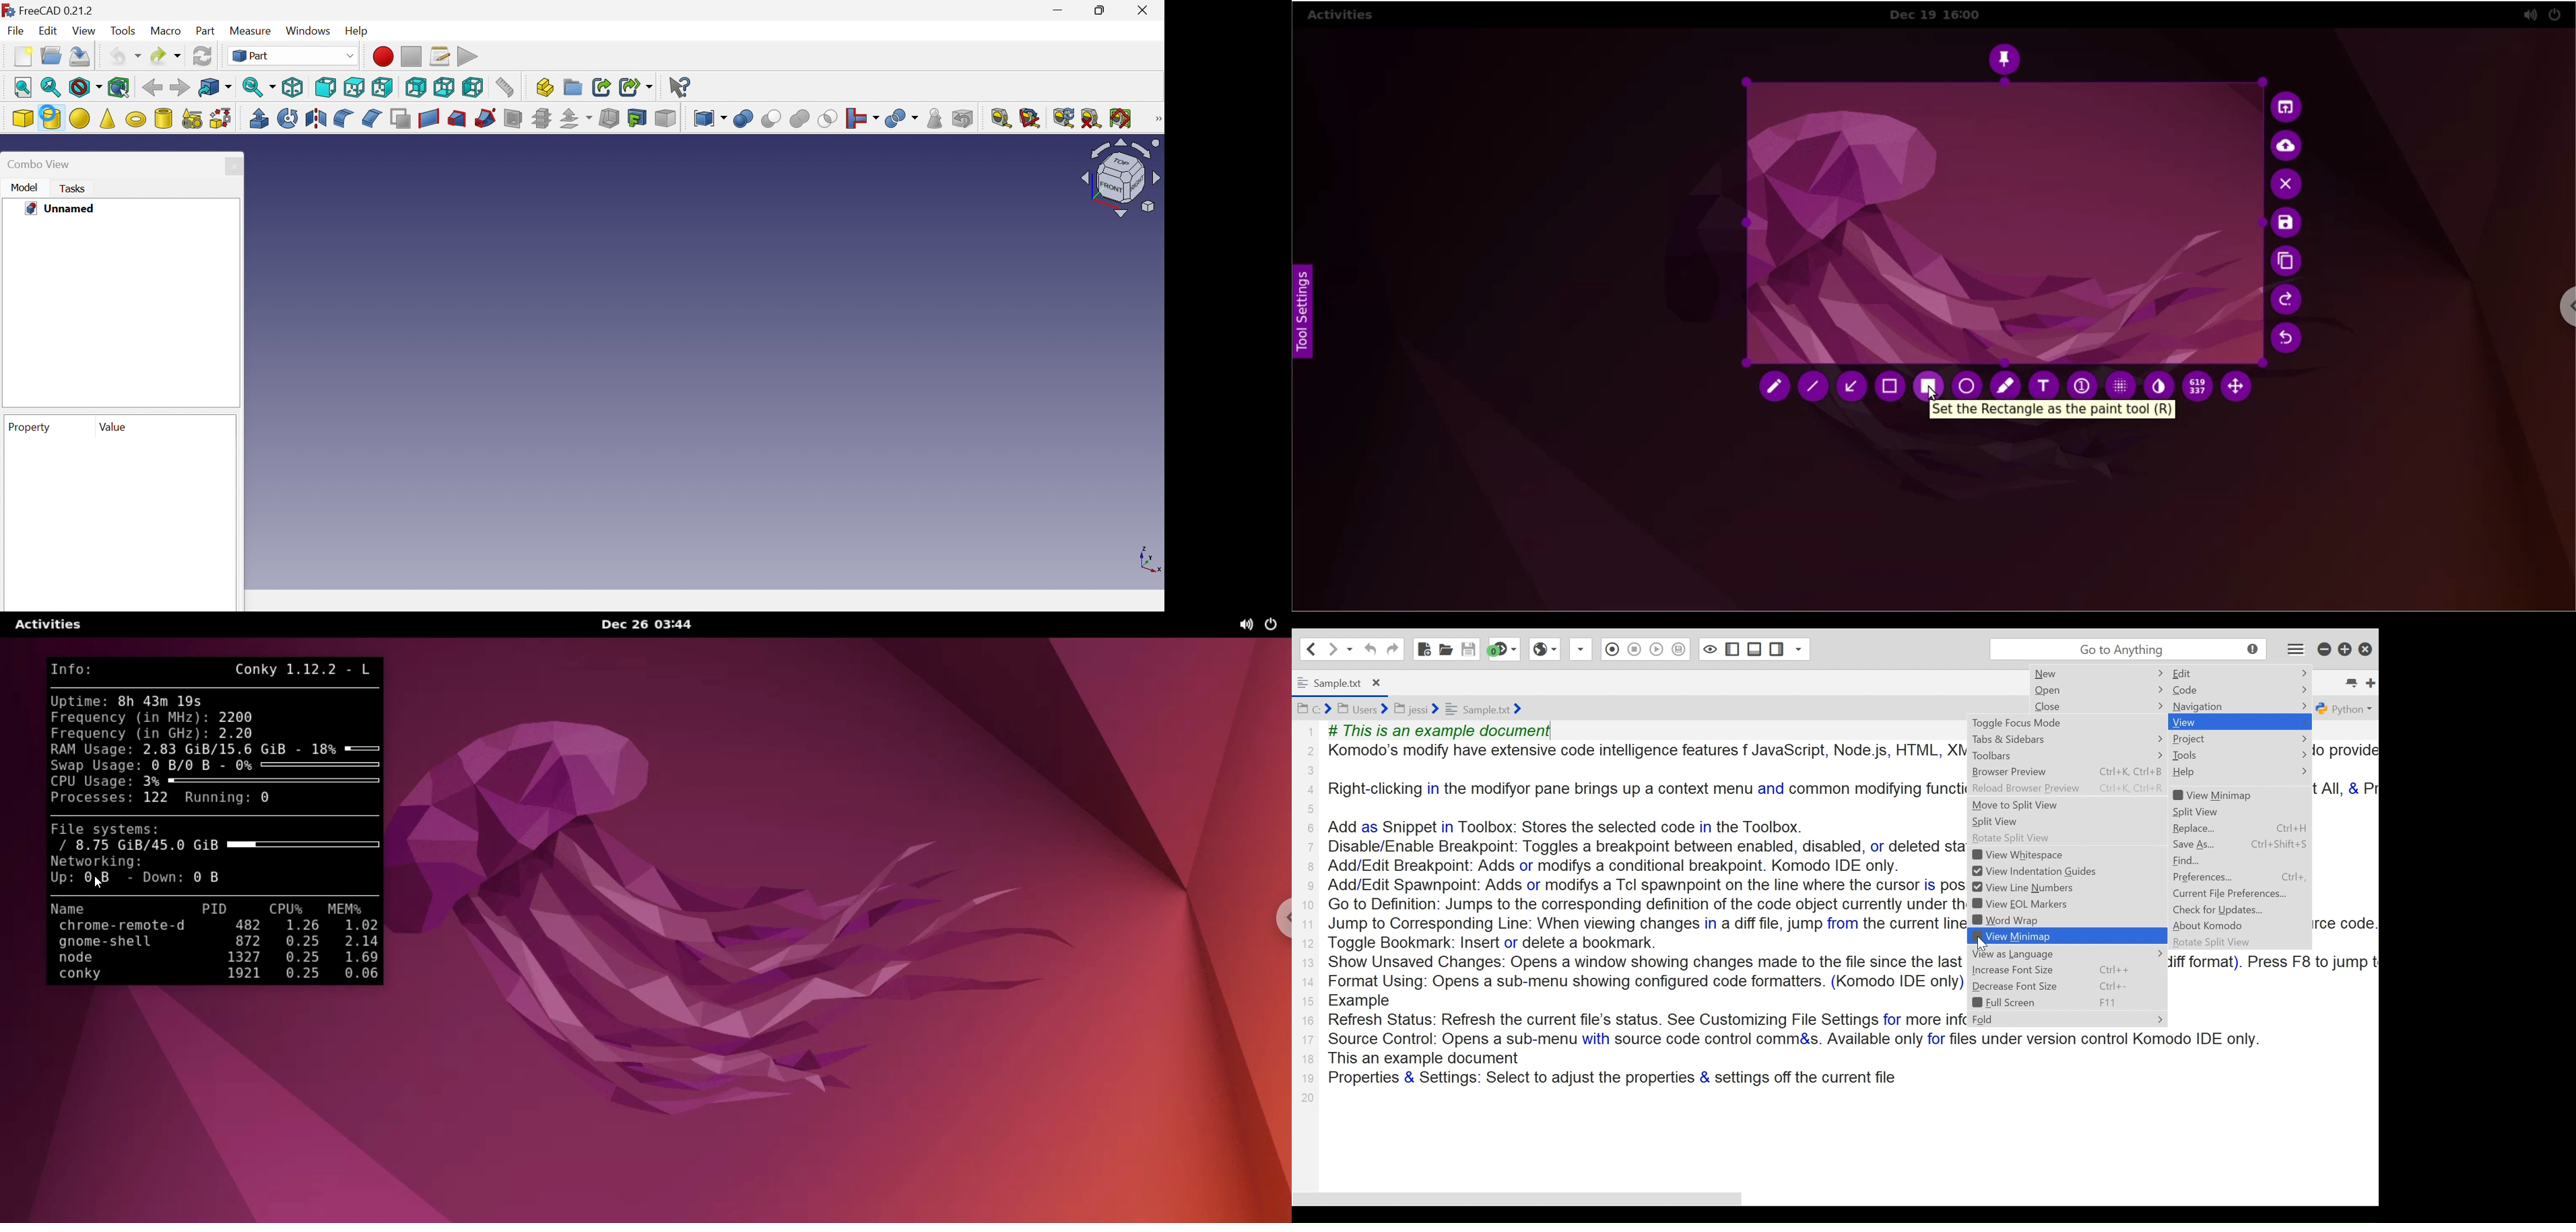 This screenshot has height=1232, width=2576. I want to click on Toolbars, so click(2067, 755).